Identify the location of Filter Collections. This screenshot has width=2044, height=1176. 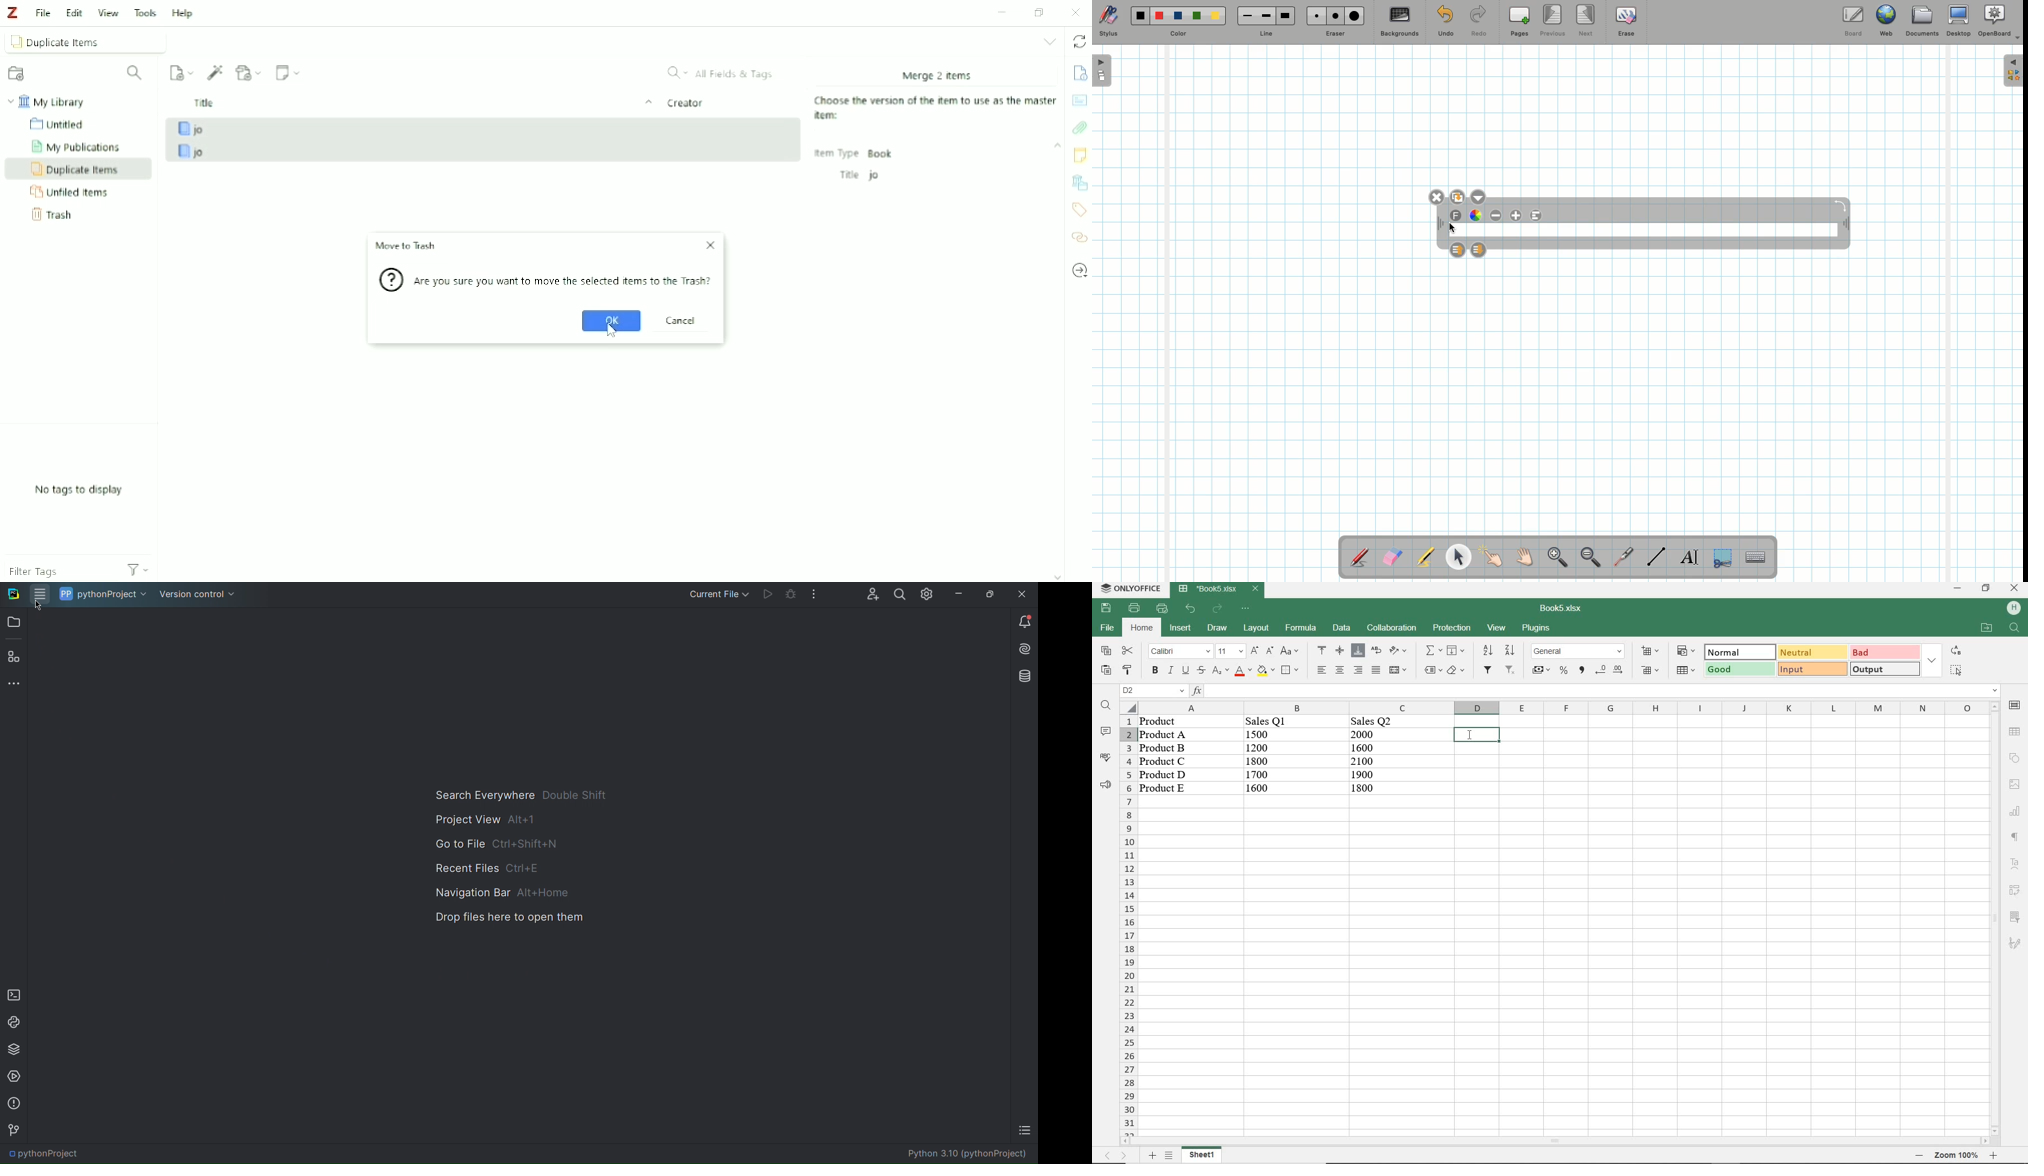
(138, 73).